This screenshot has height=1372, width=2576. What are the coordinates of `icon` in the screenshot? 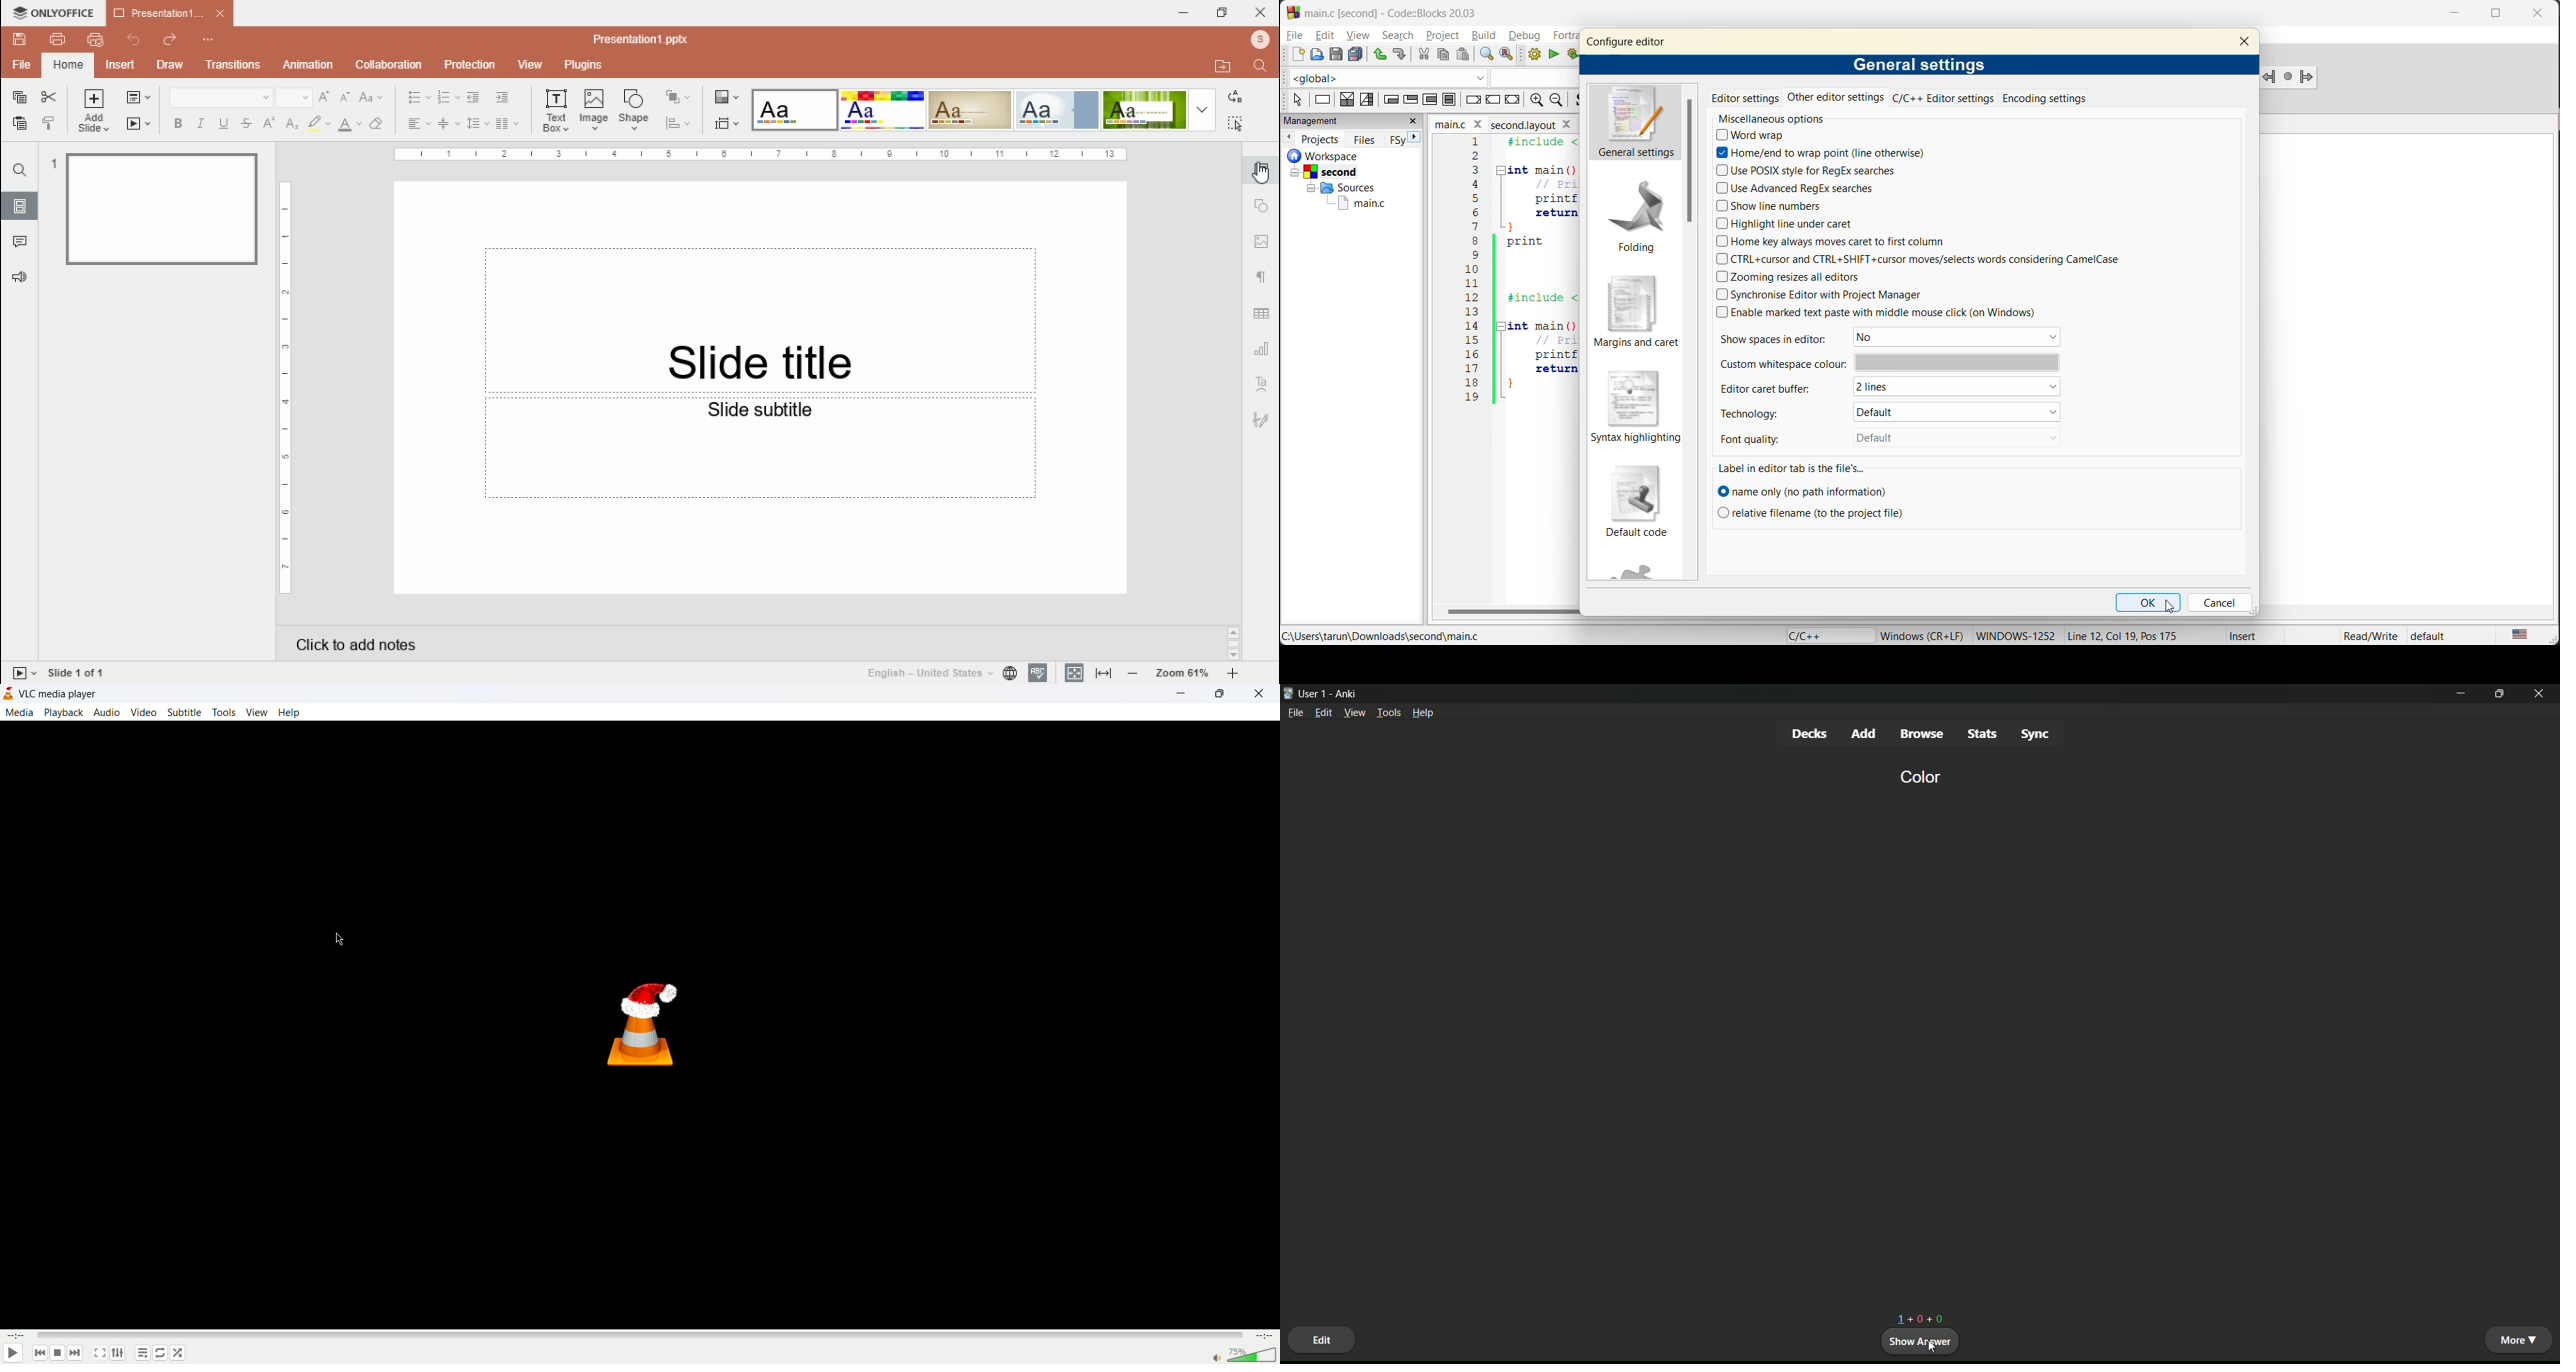 It's located at (52, 12).